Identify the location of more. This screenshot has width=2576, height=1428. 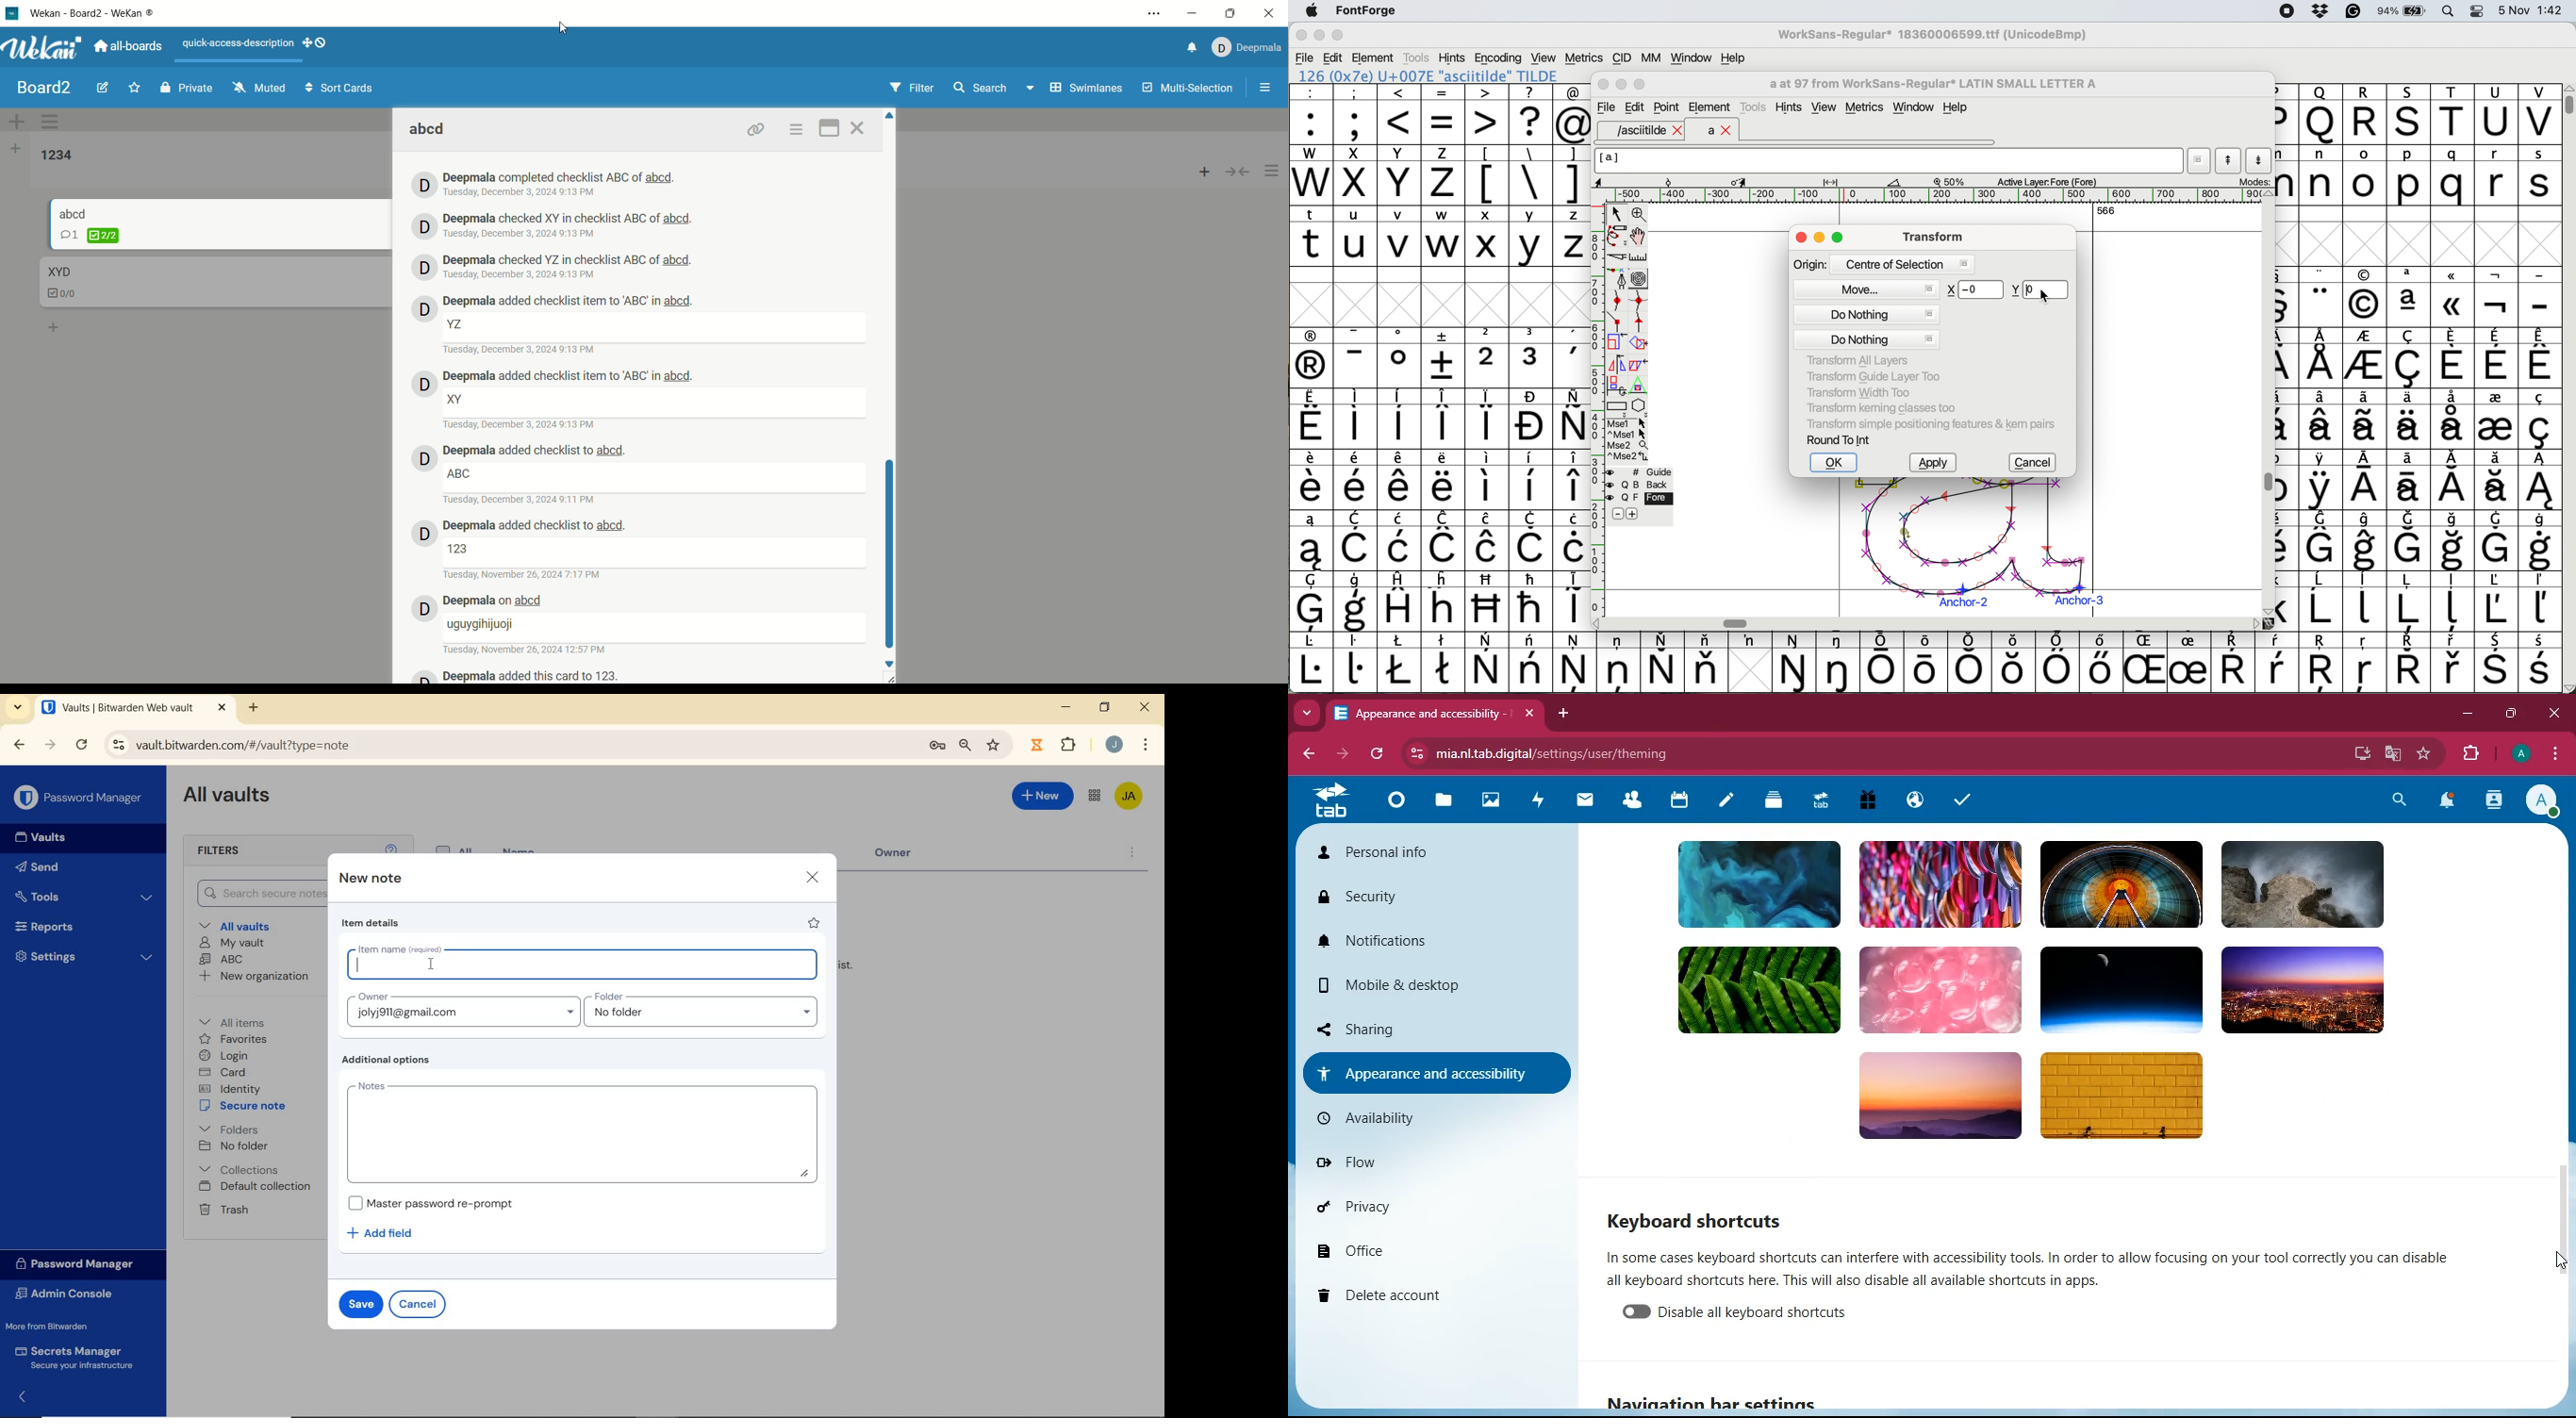
(1306, 712).